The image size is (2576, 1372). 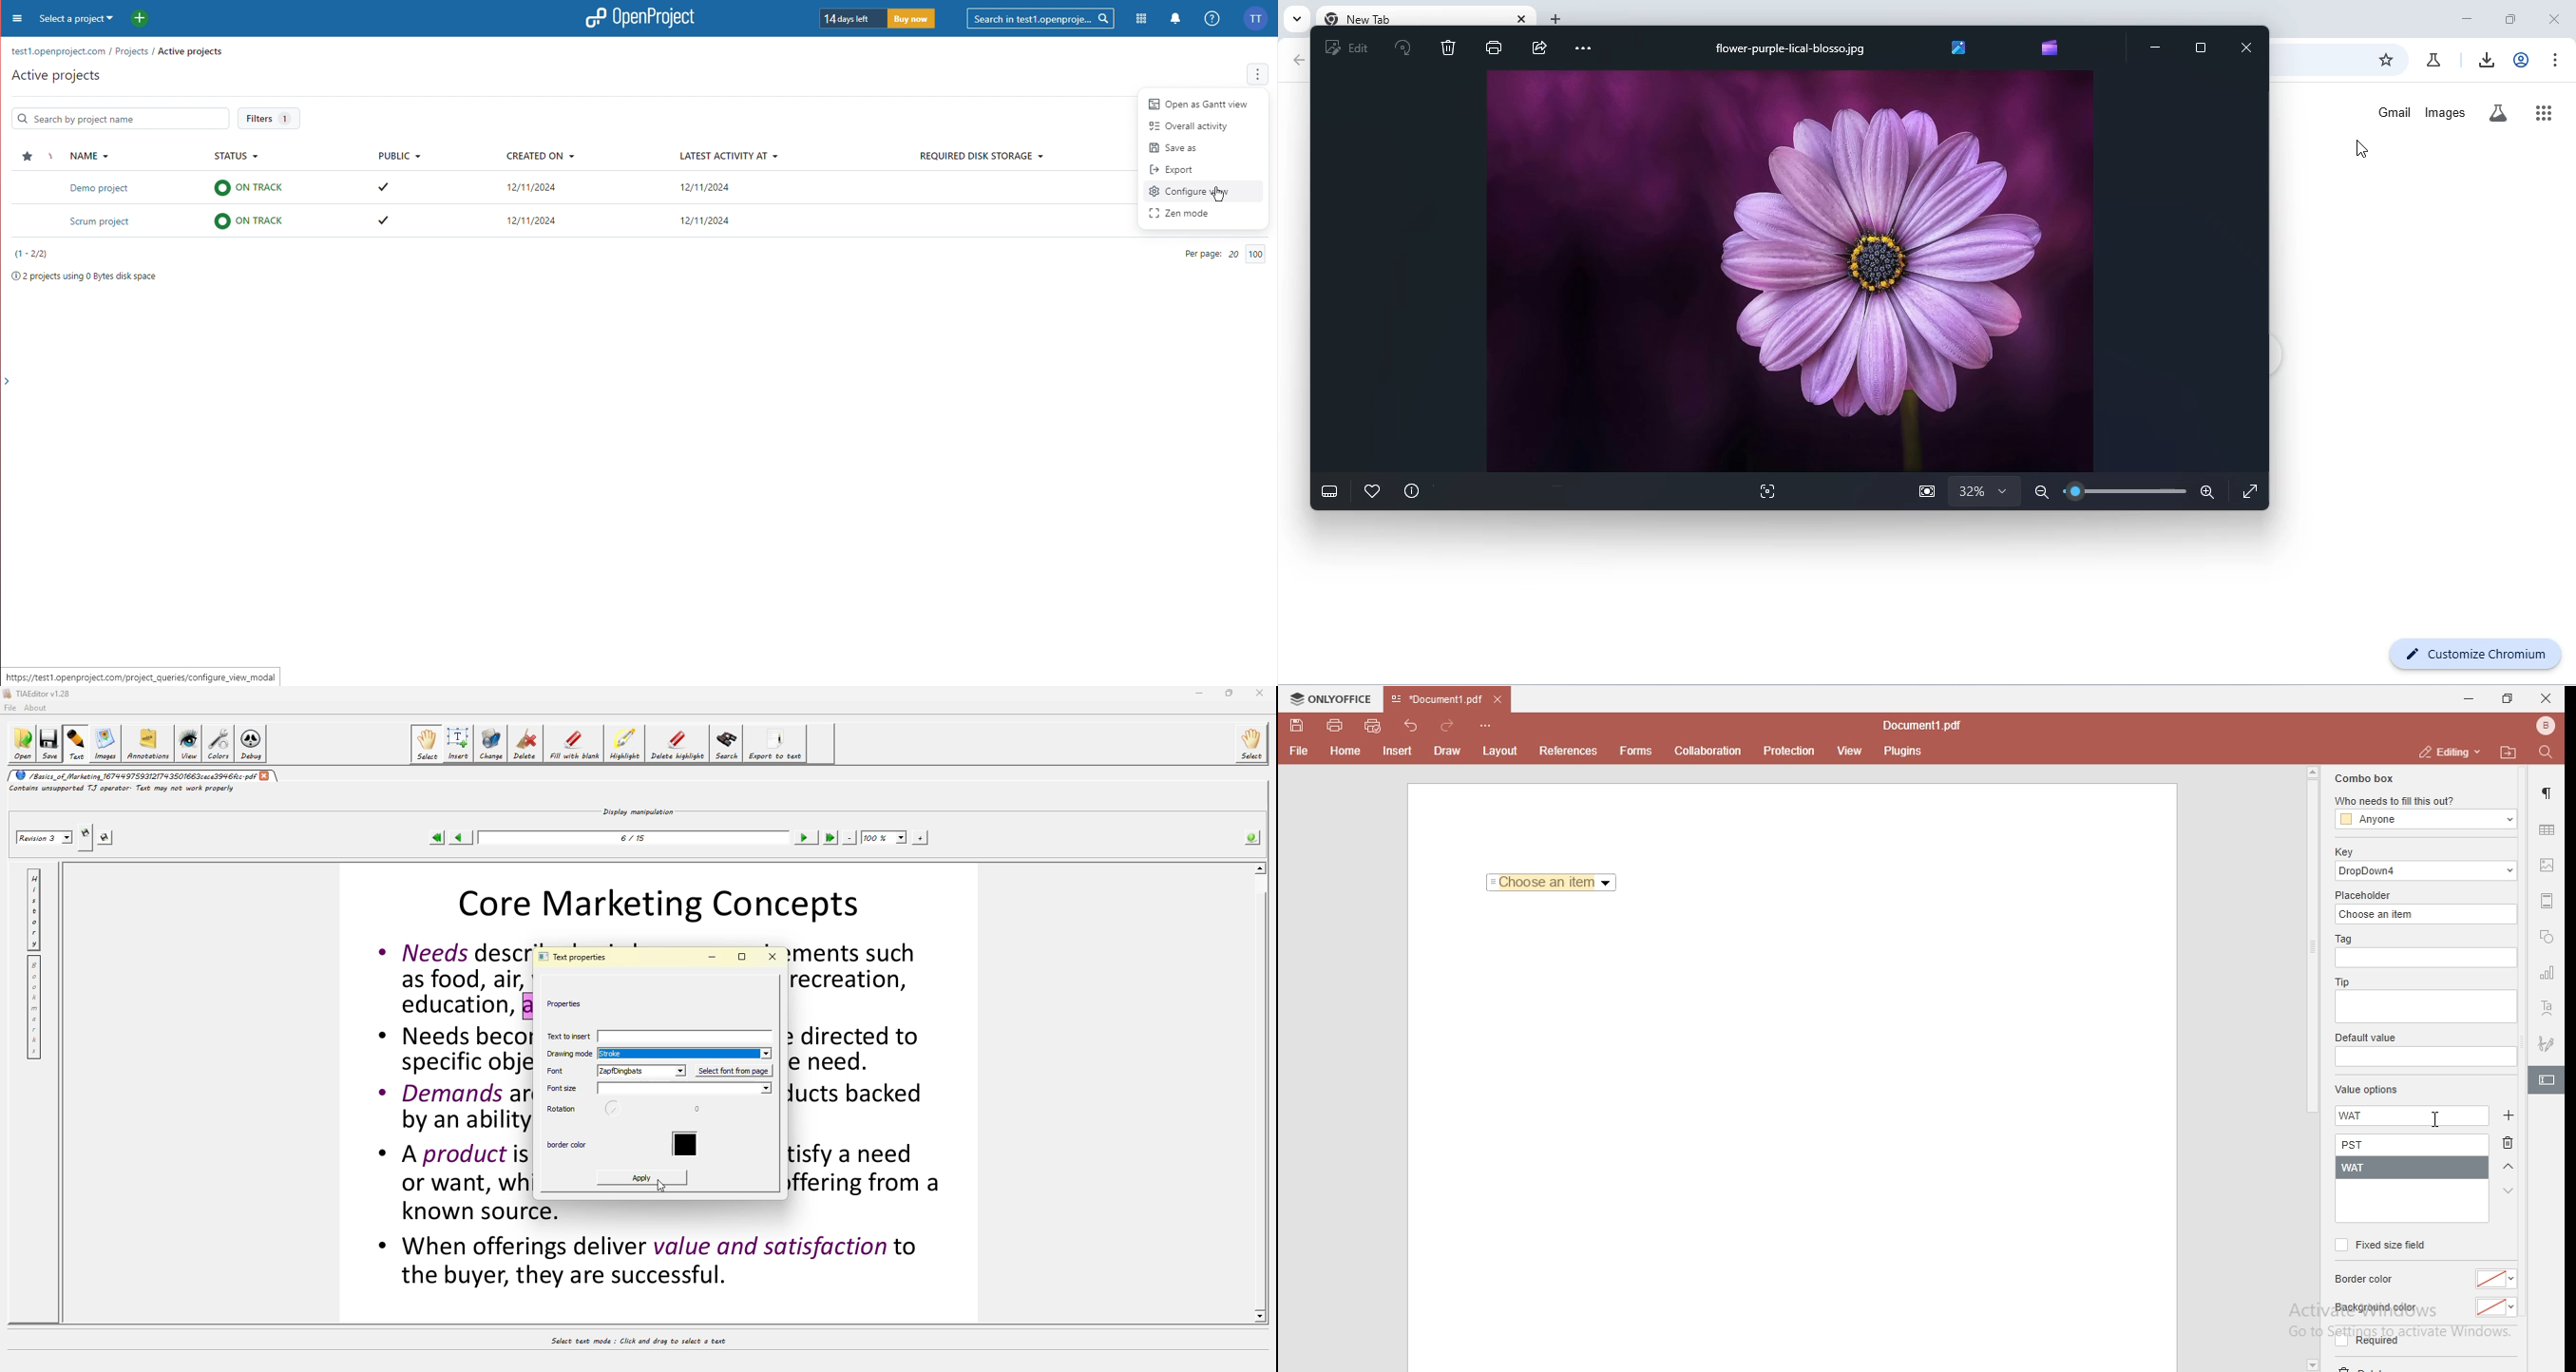 I want to click on Name, so click(x=81, y=152).